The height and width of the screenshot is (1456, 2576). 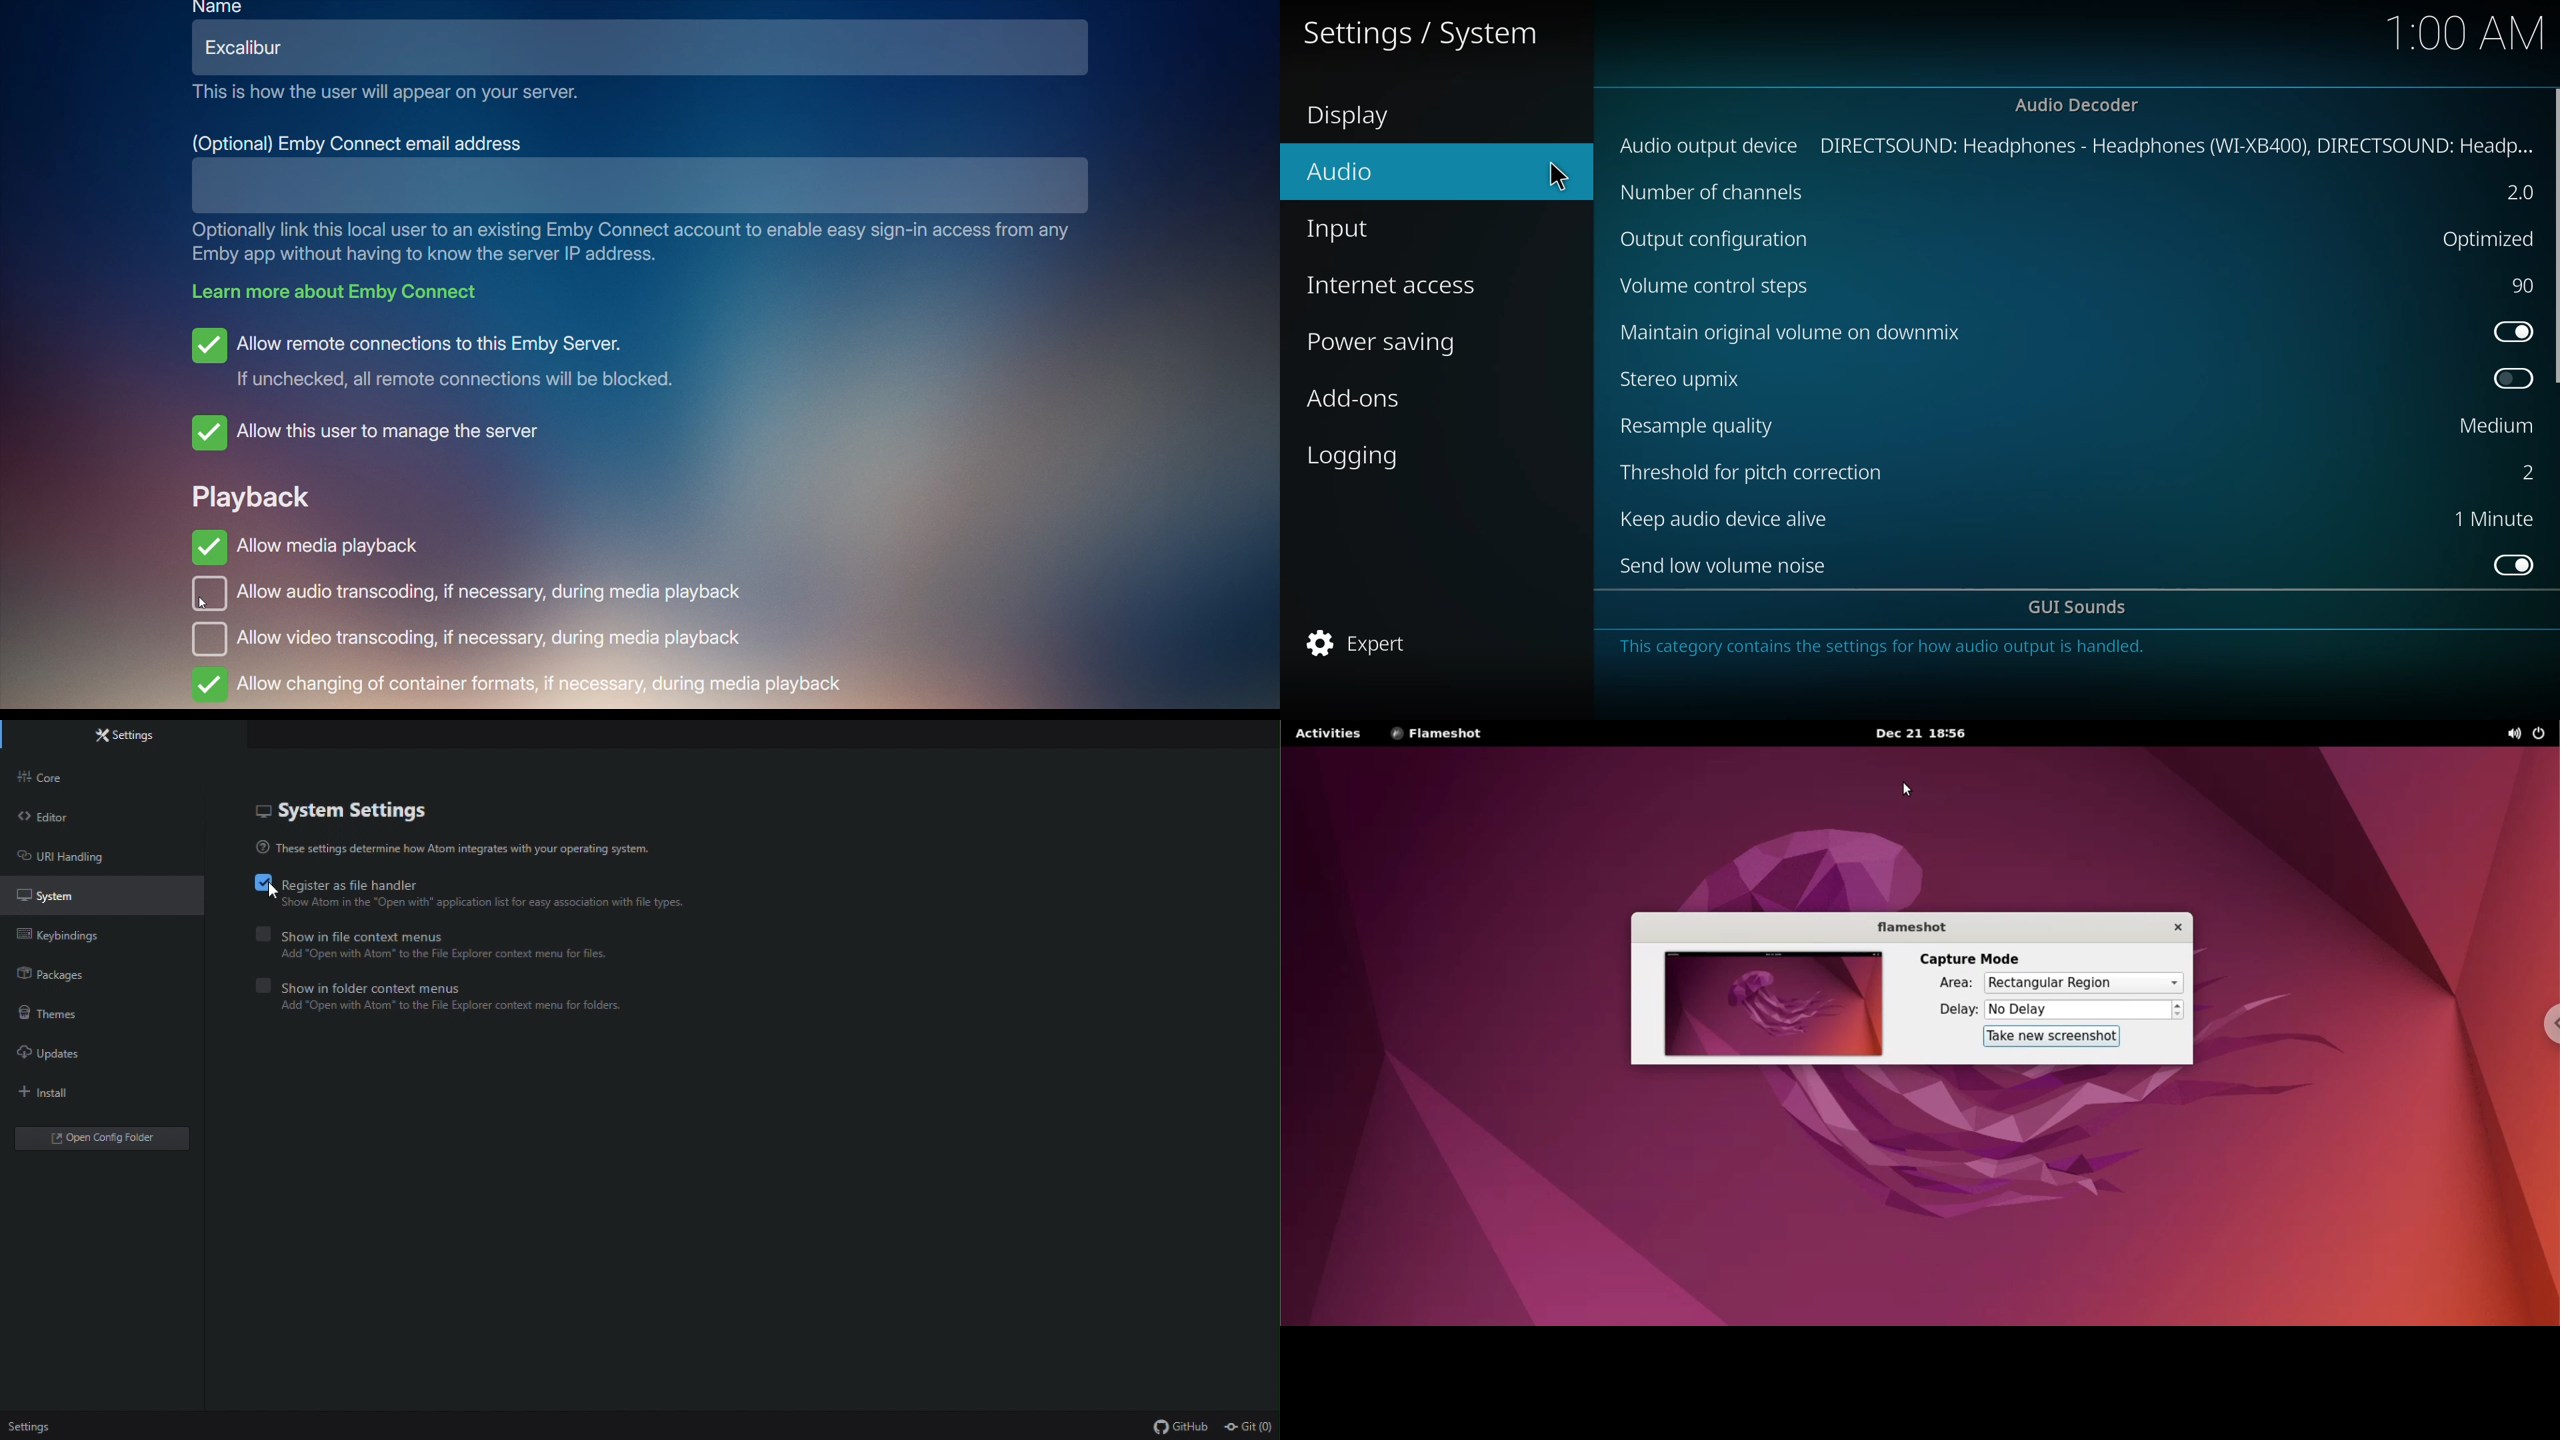 I want to click on 2, so click(x=2519, y=193).